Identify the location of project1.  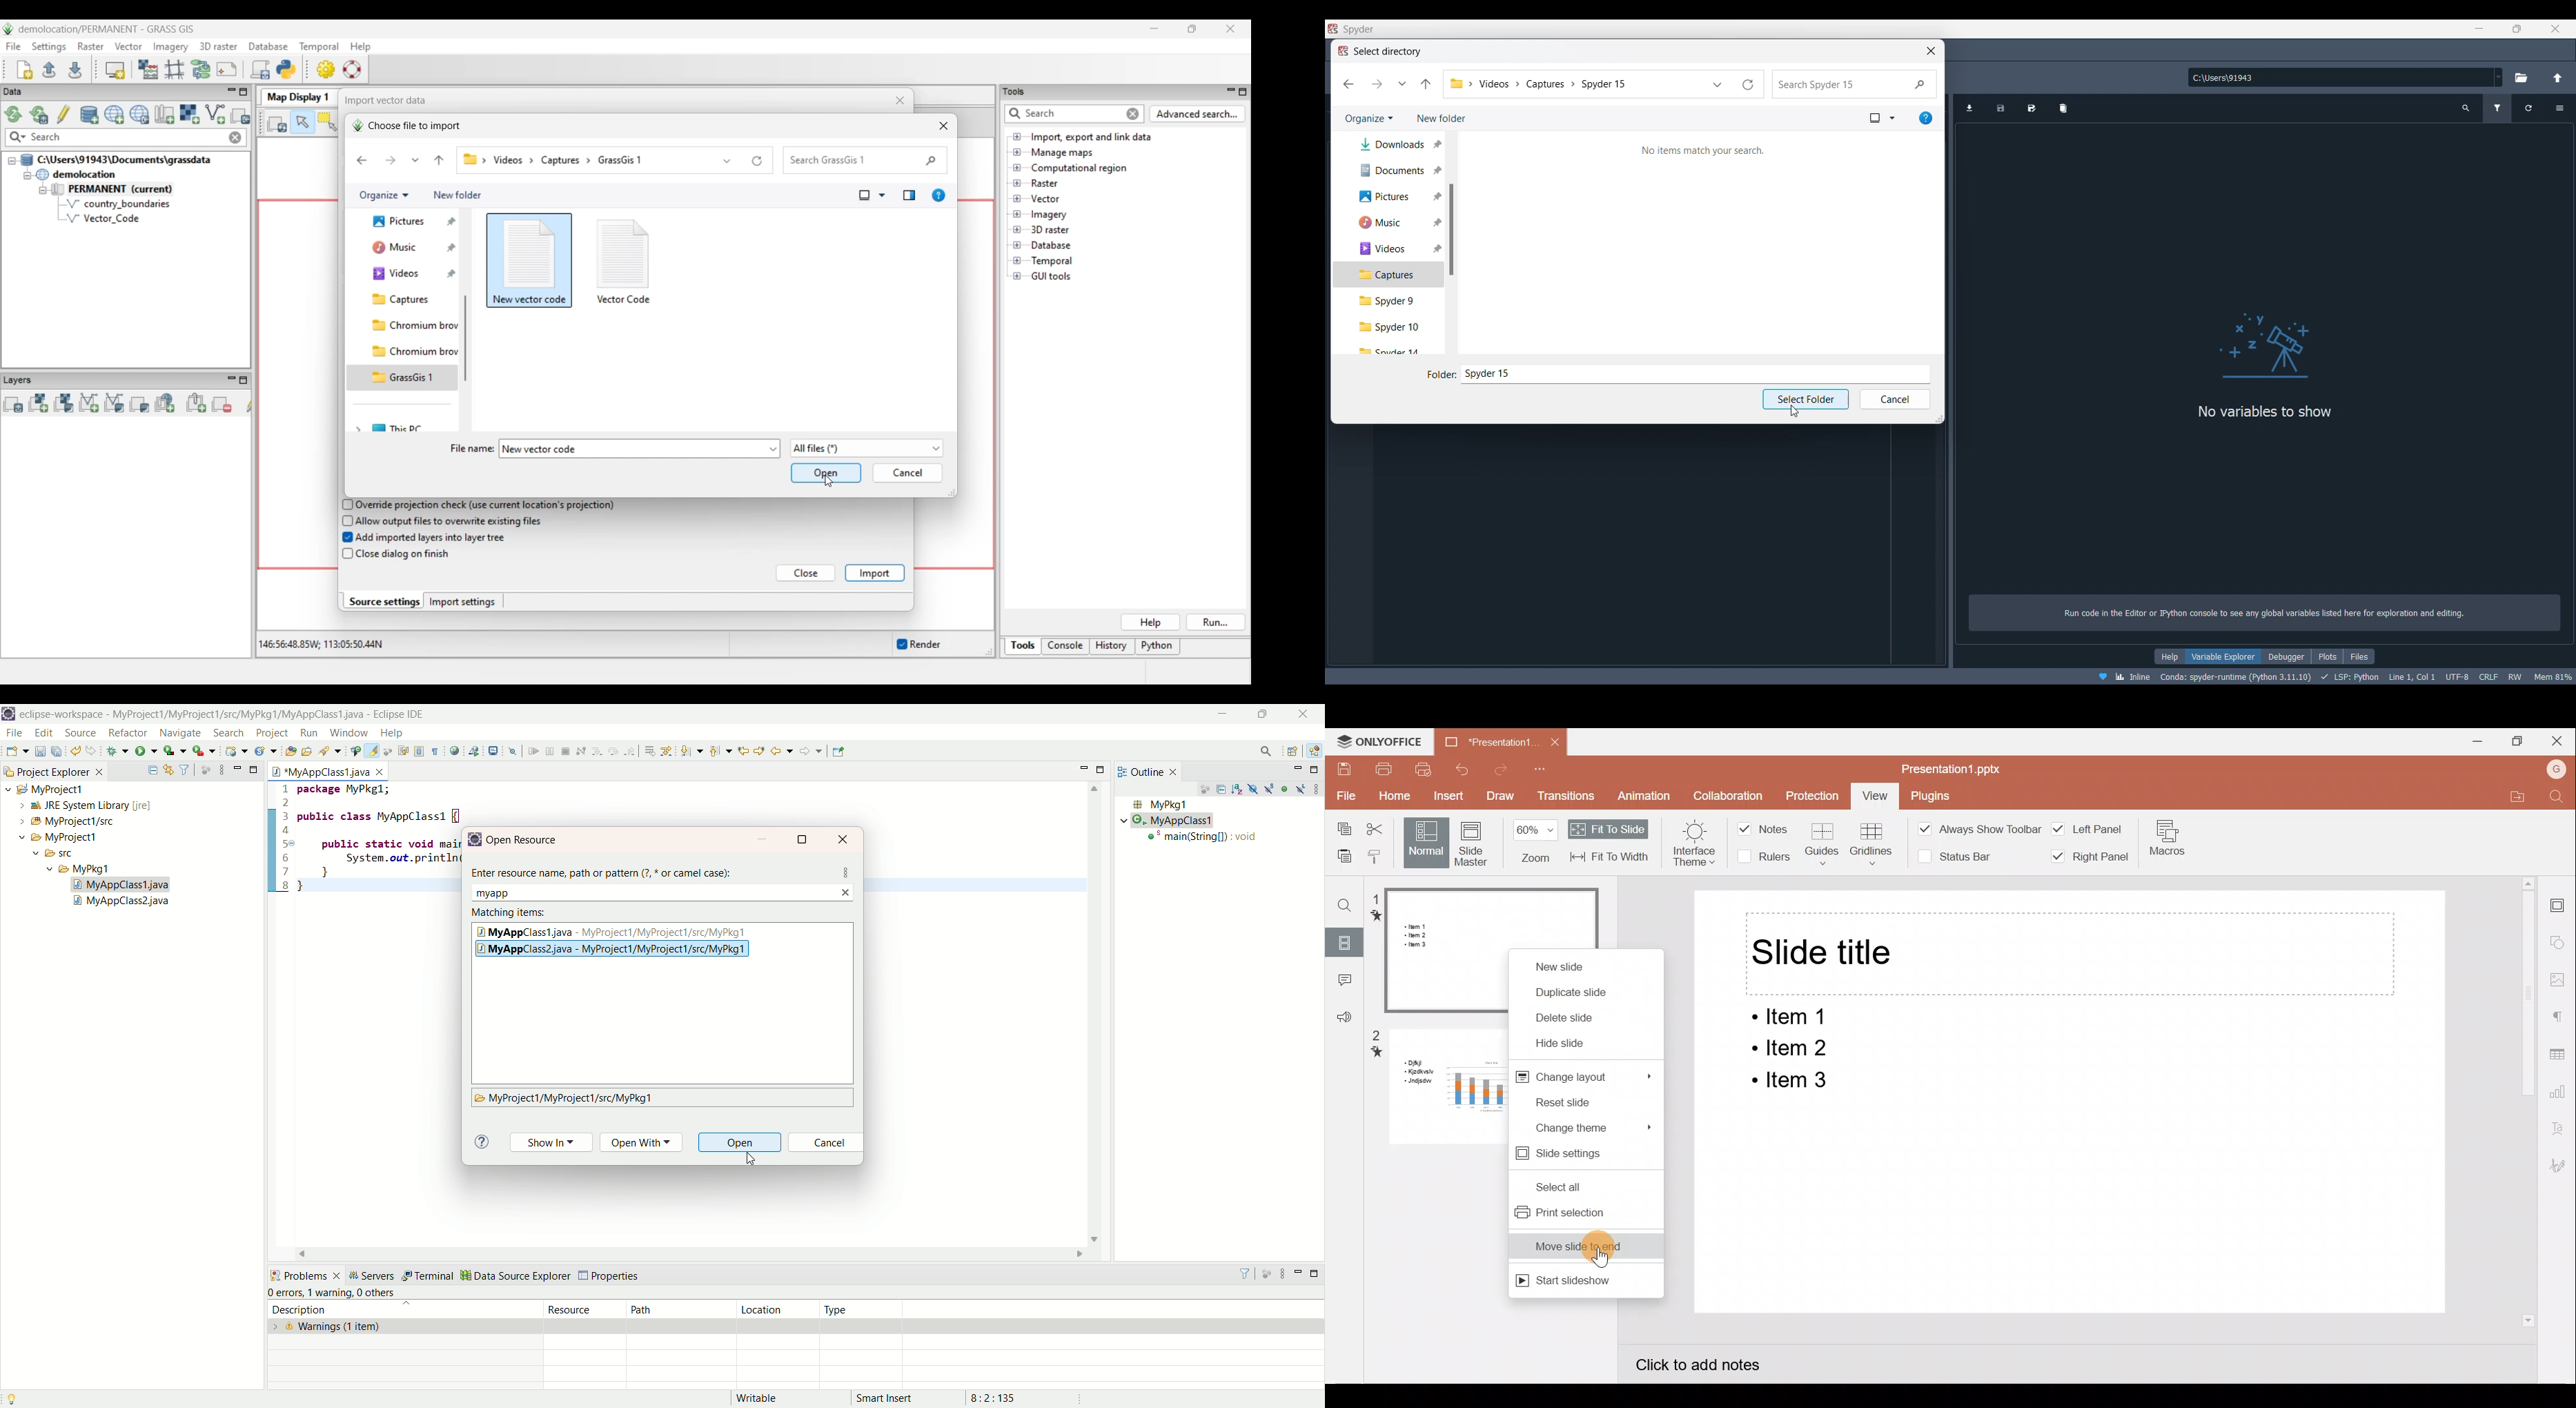
(50, 837).